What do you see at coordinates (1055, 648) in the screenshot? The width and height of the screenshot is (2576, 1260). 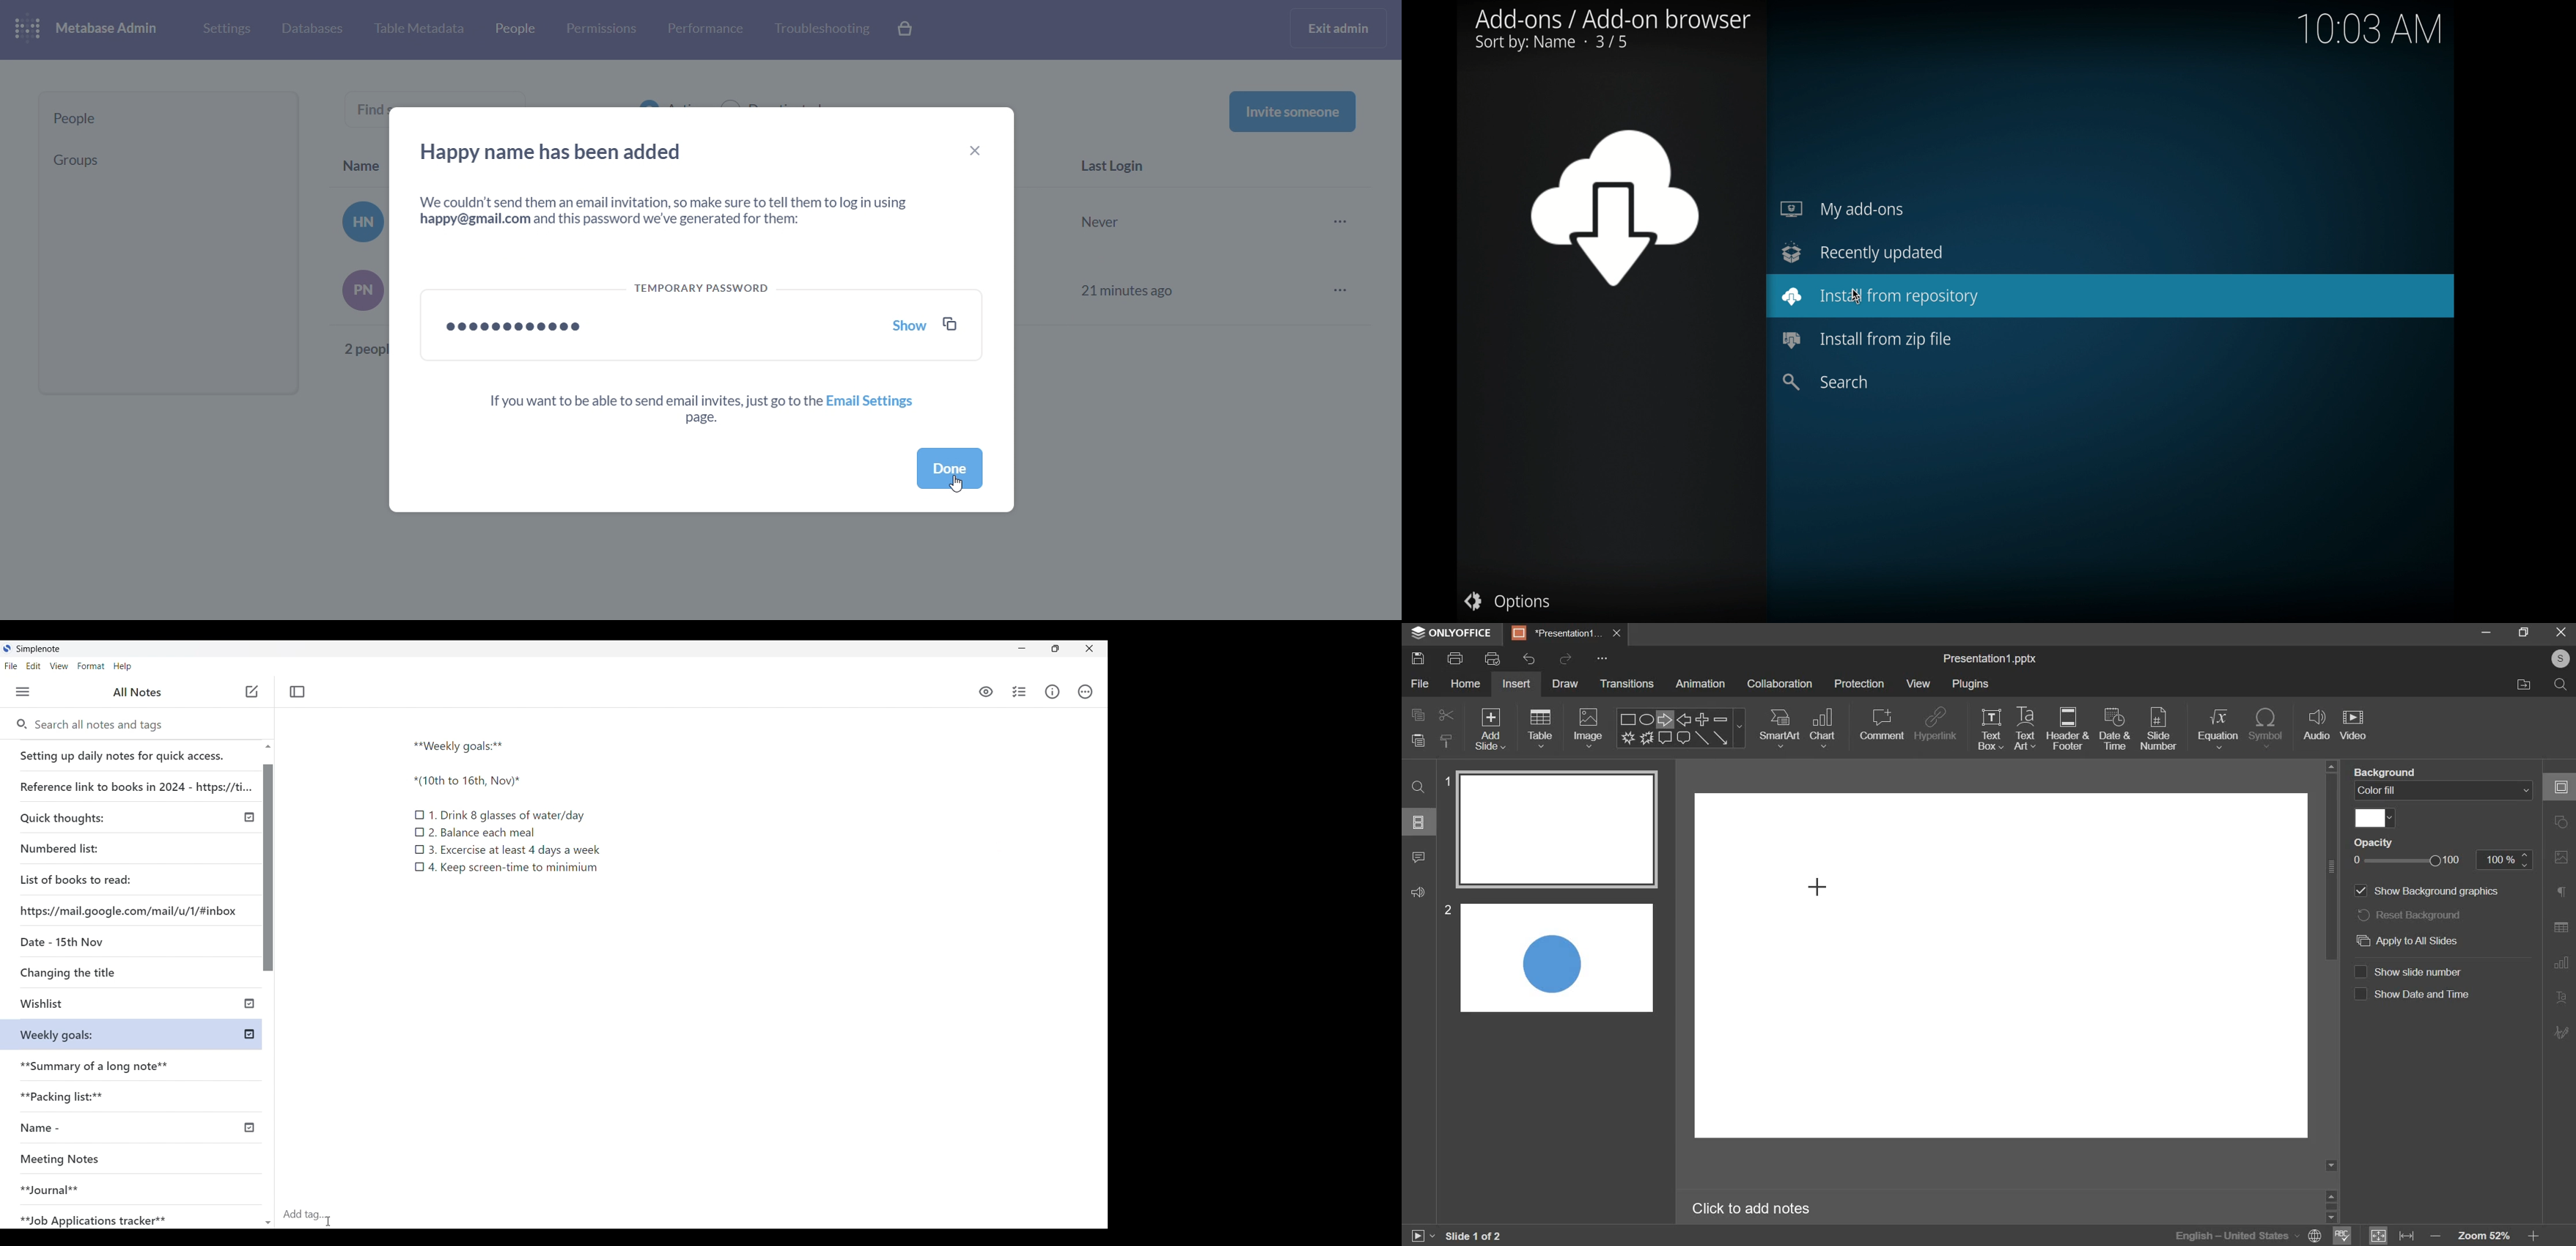 I see `toggle screen` at bounding box center [1055, 648].